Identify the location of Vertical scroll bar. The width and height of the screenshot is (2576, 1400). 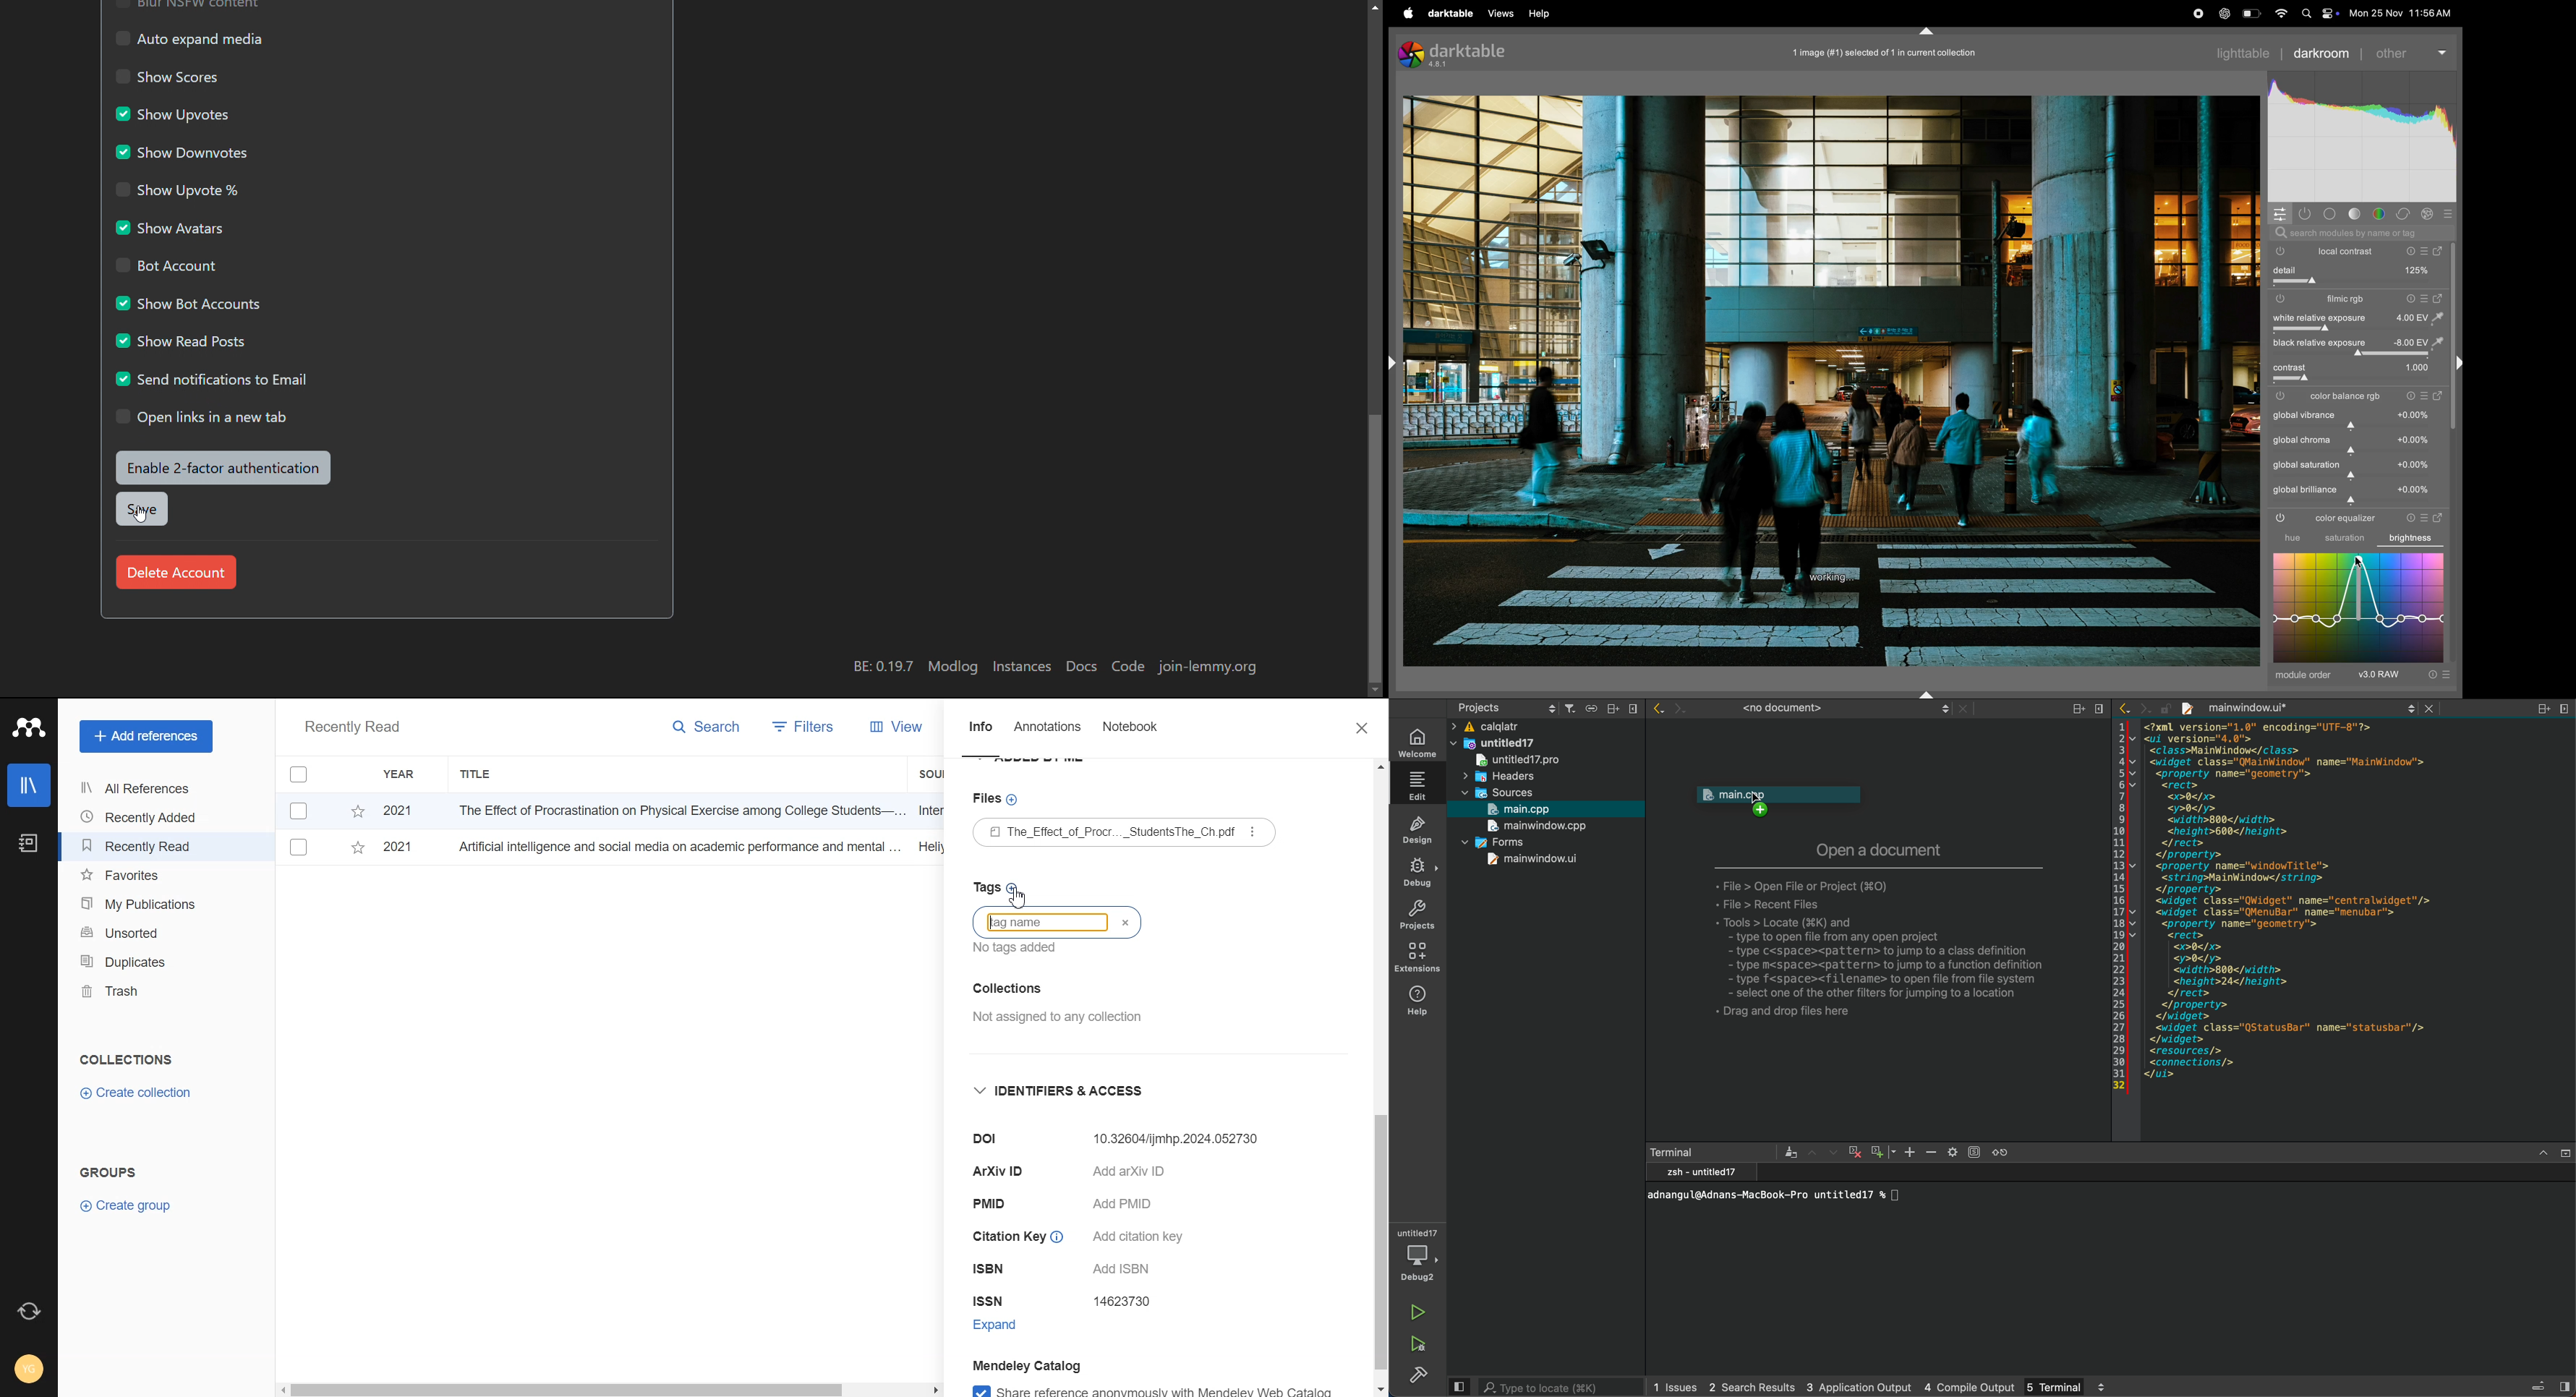
(1380, 1078).